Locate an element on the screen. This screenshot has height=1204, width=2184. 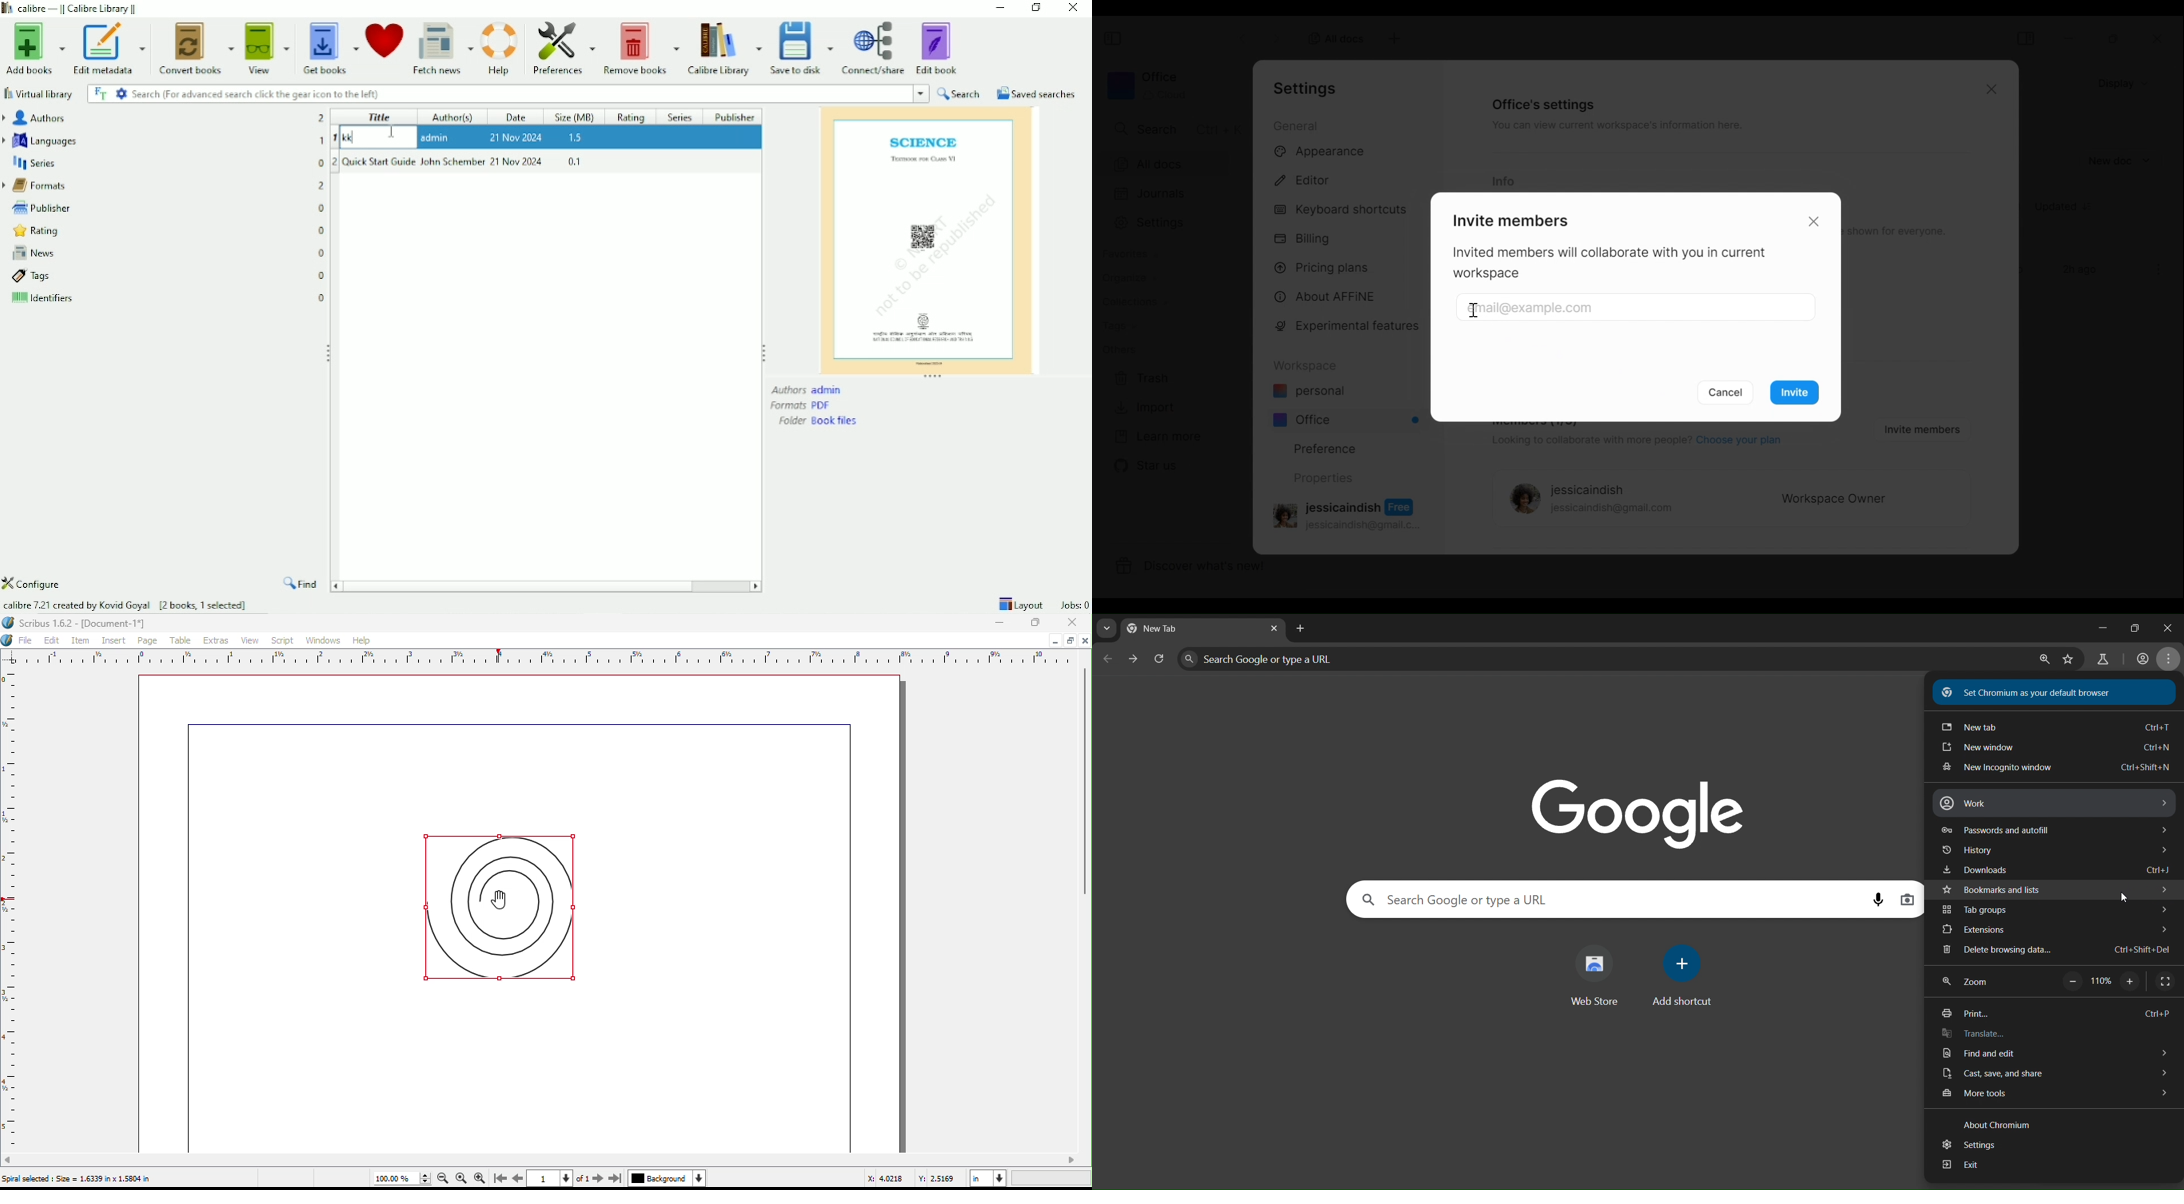
exit is located at coordinates (1965, 1166).